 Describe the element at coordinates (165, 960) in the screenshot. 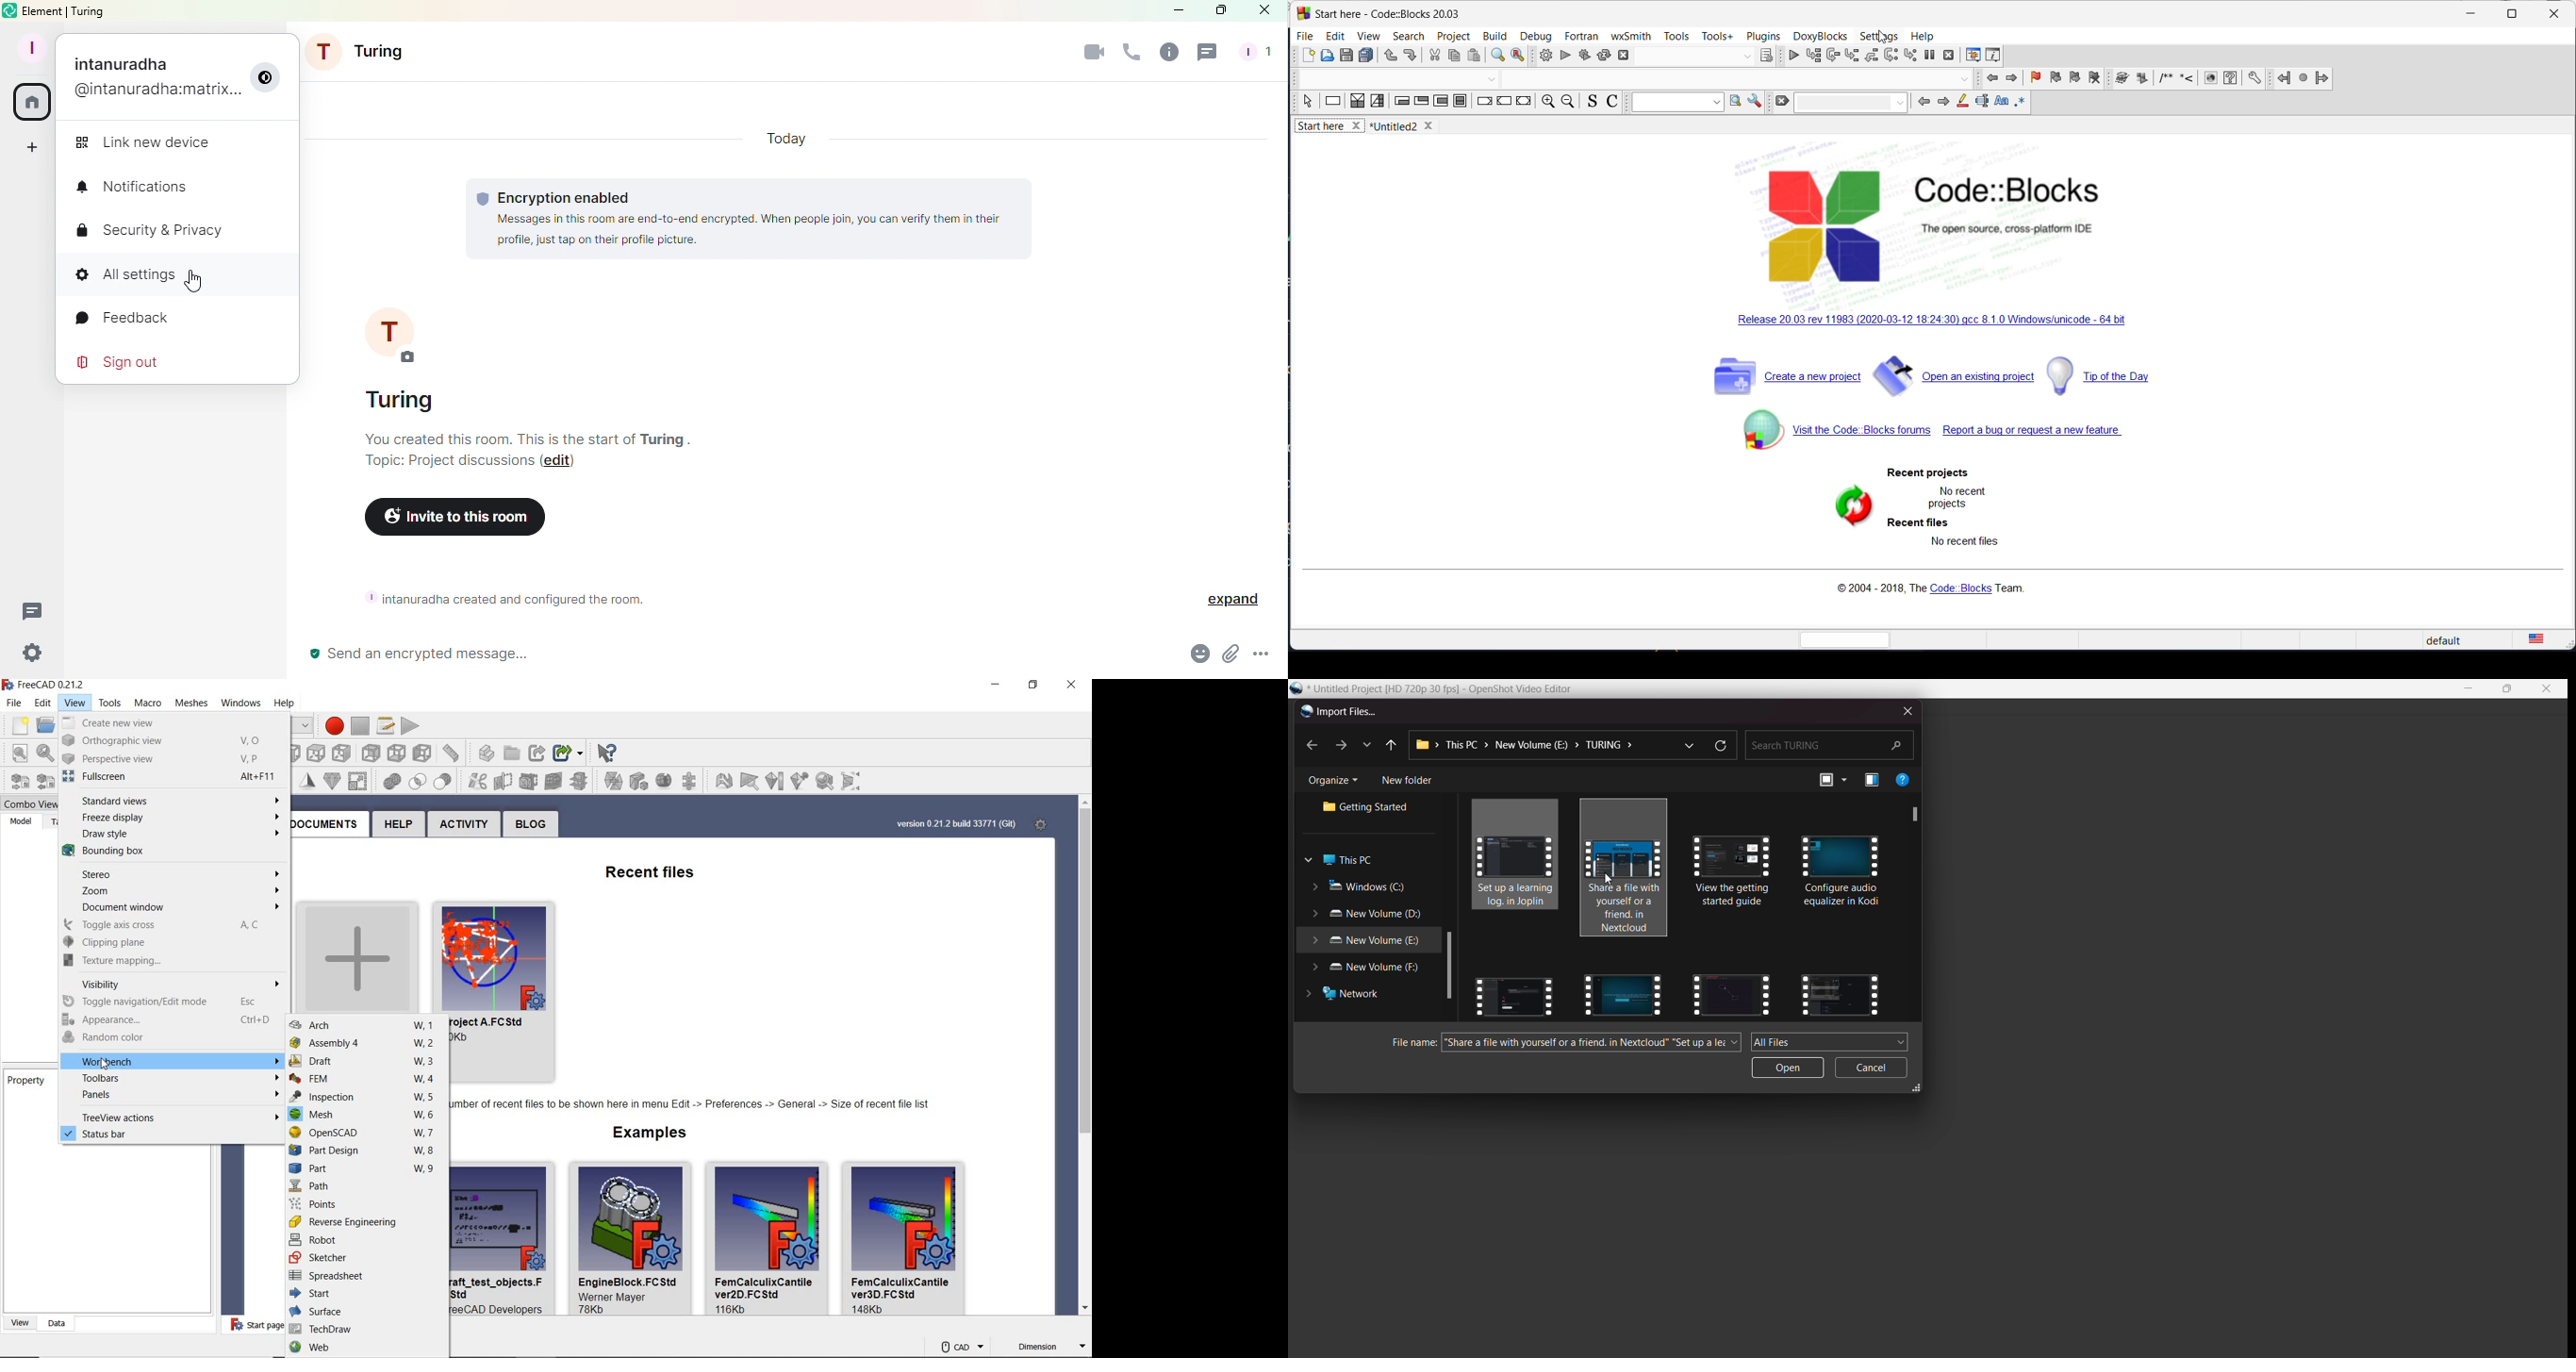

I see `texture mapping` at that location.